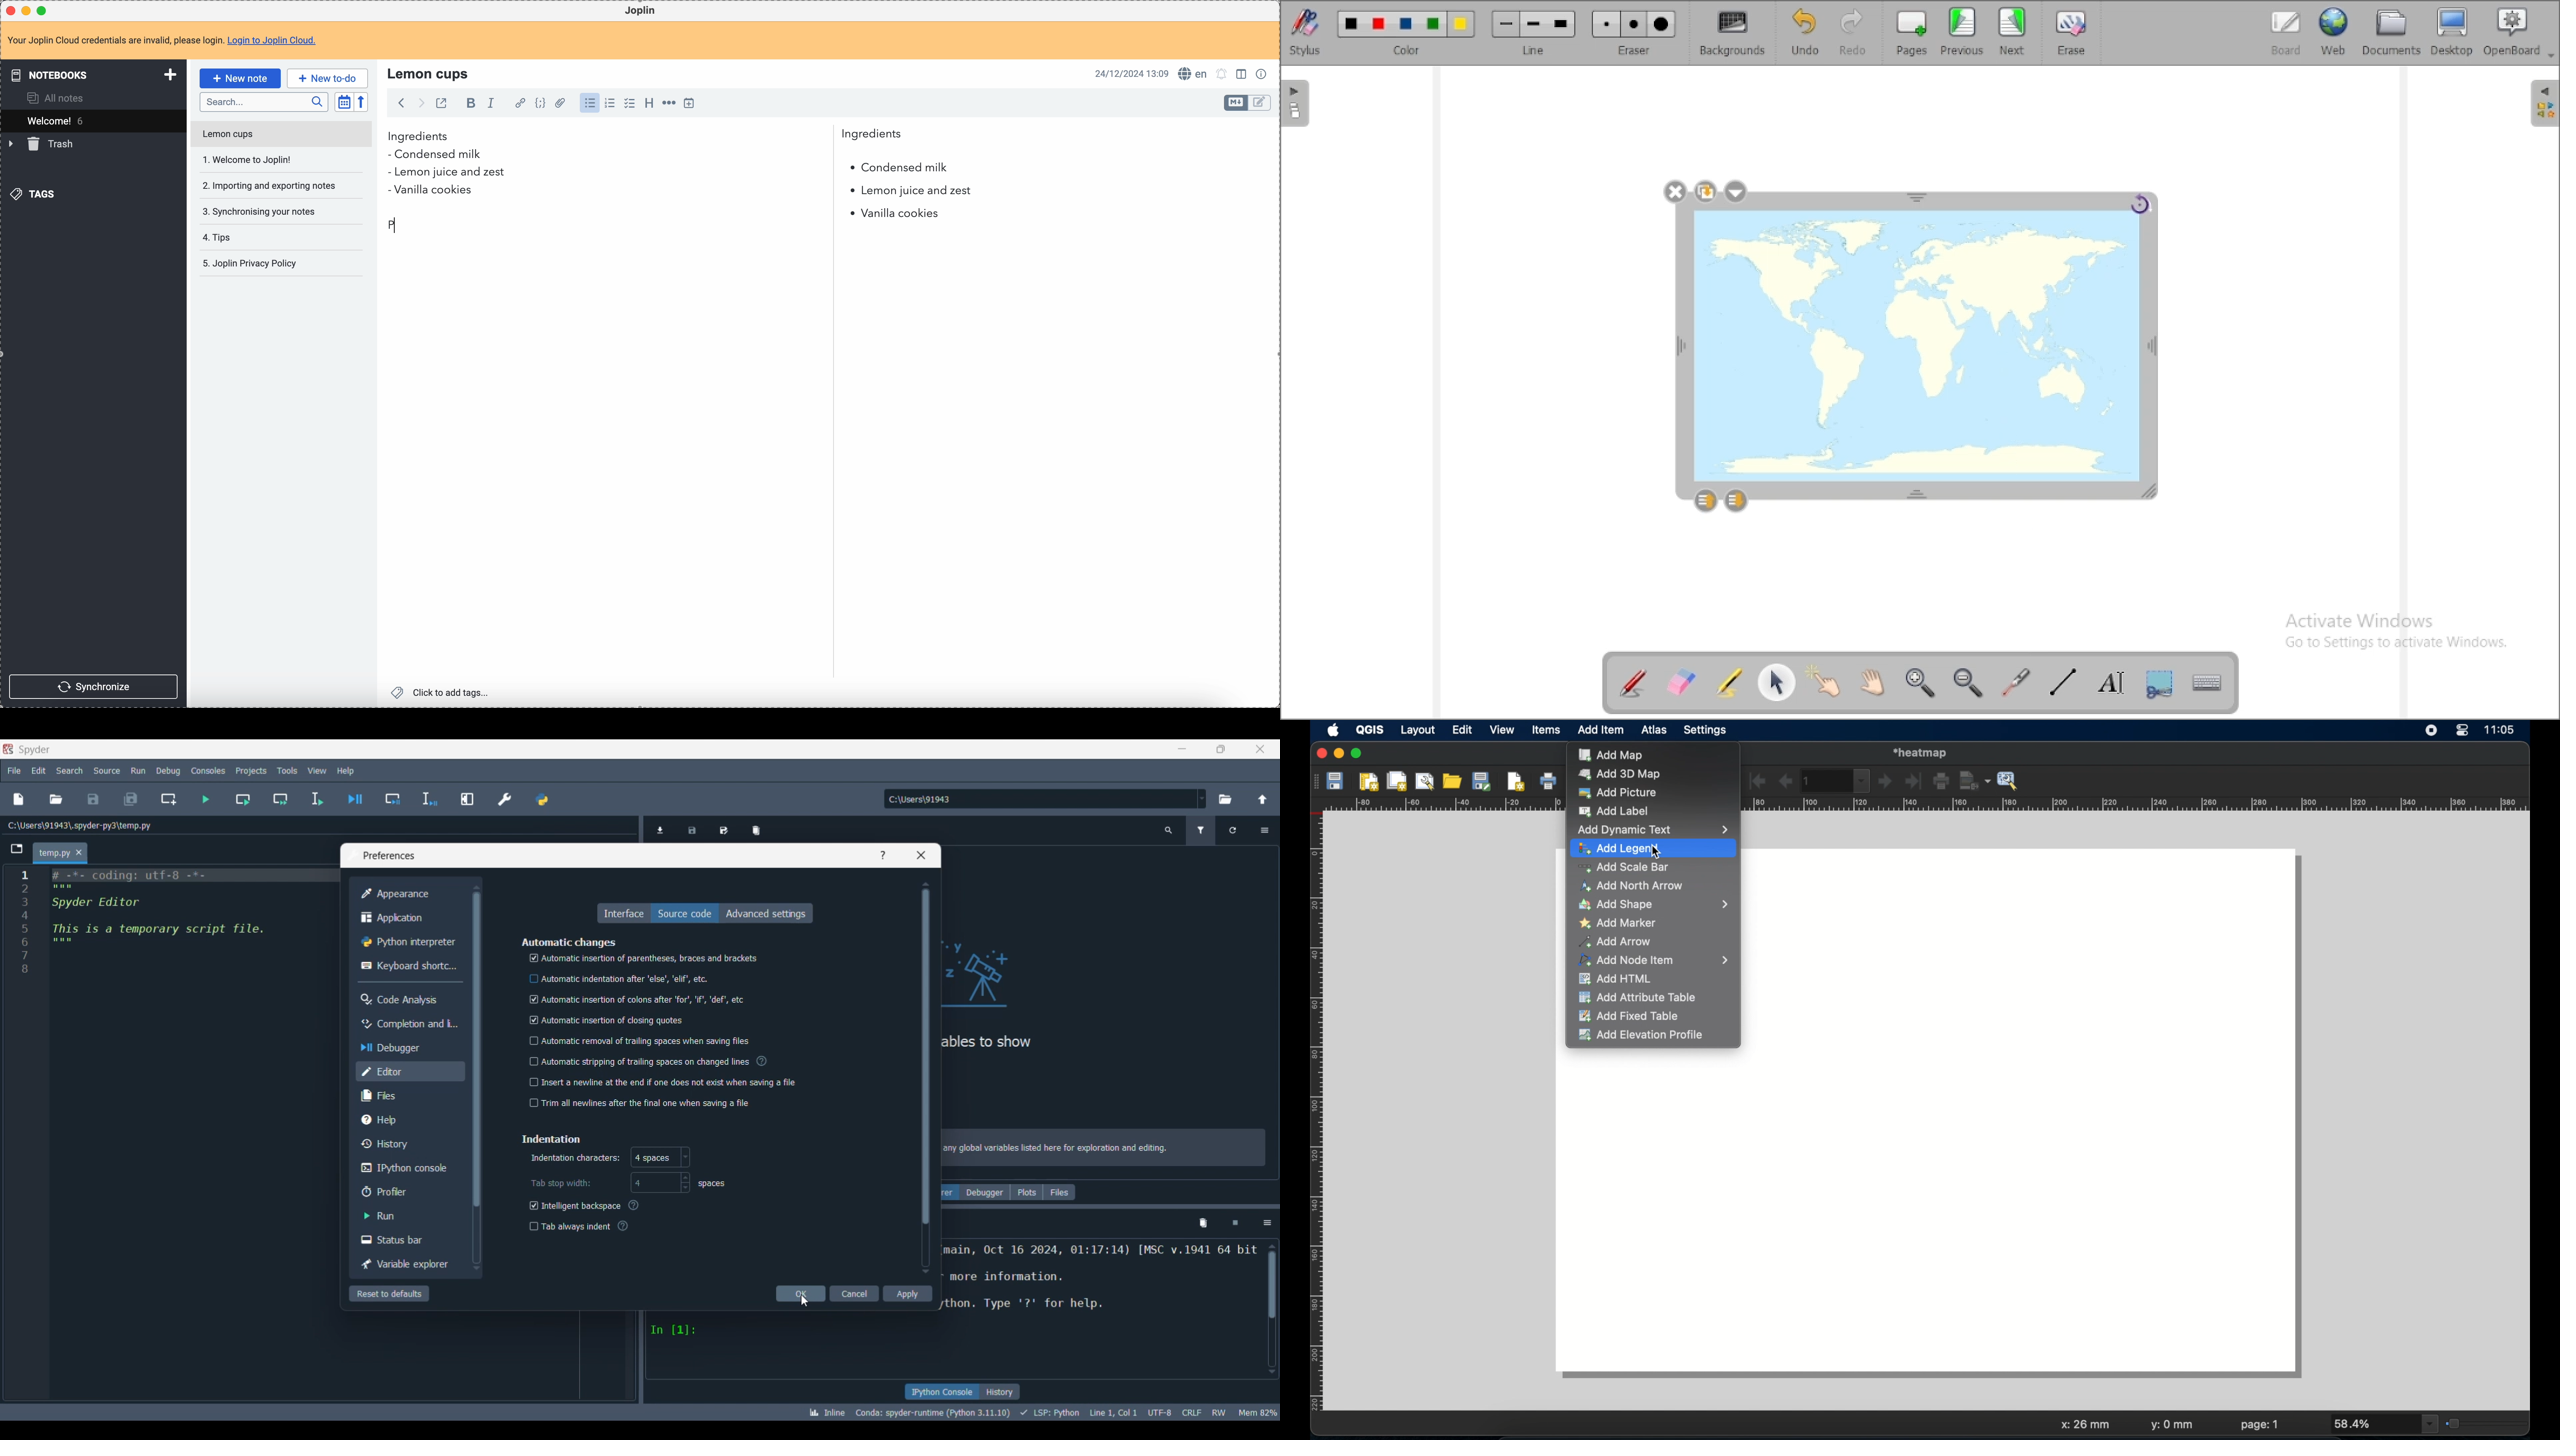  What do you see at coordinates (1243, 73) in the screenshot?
I see `toggle edit layout` at bounding box center [1243, 73].